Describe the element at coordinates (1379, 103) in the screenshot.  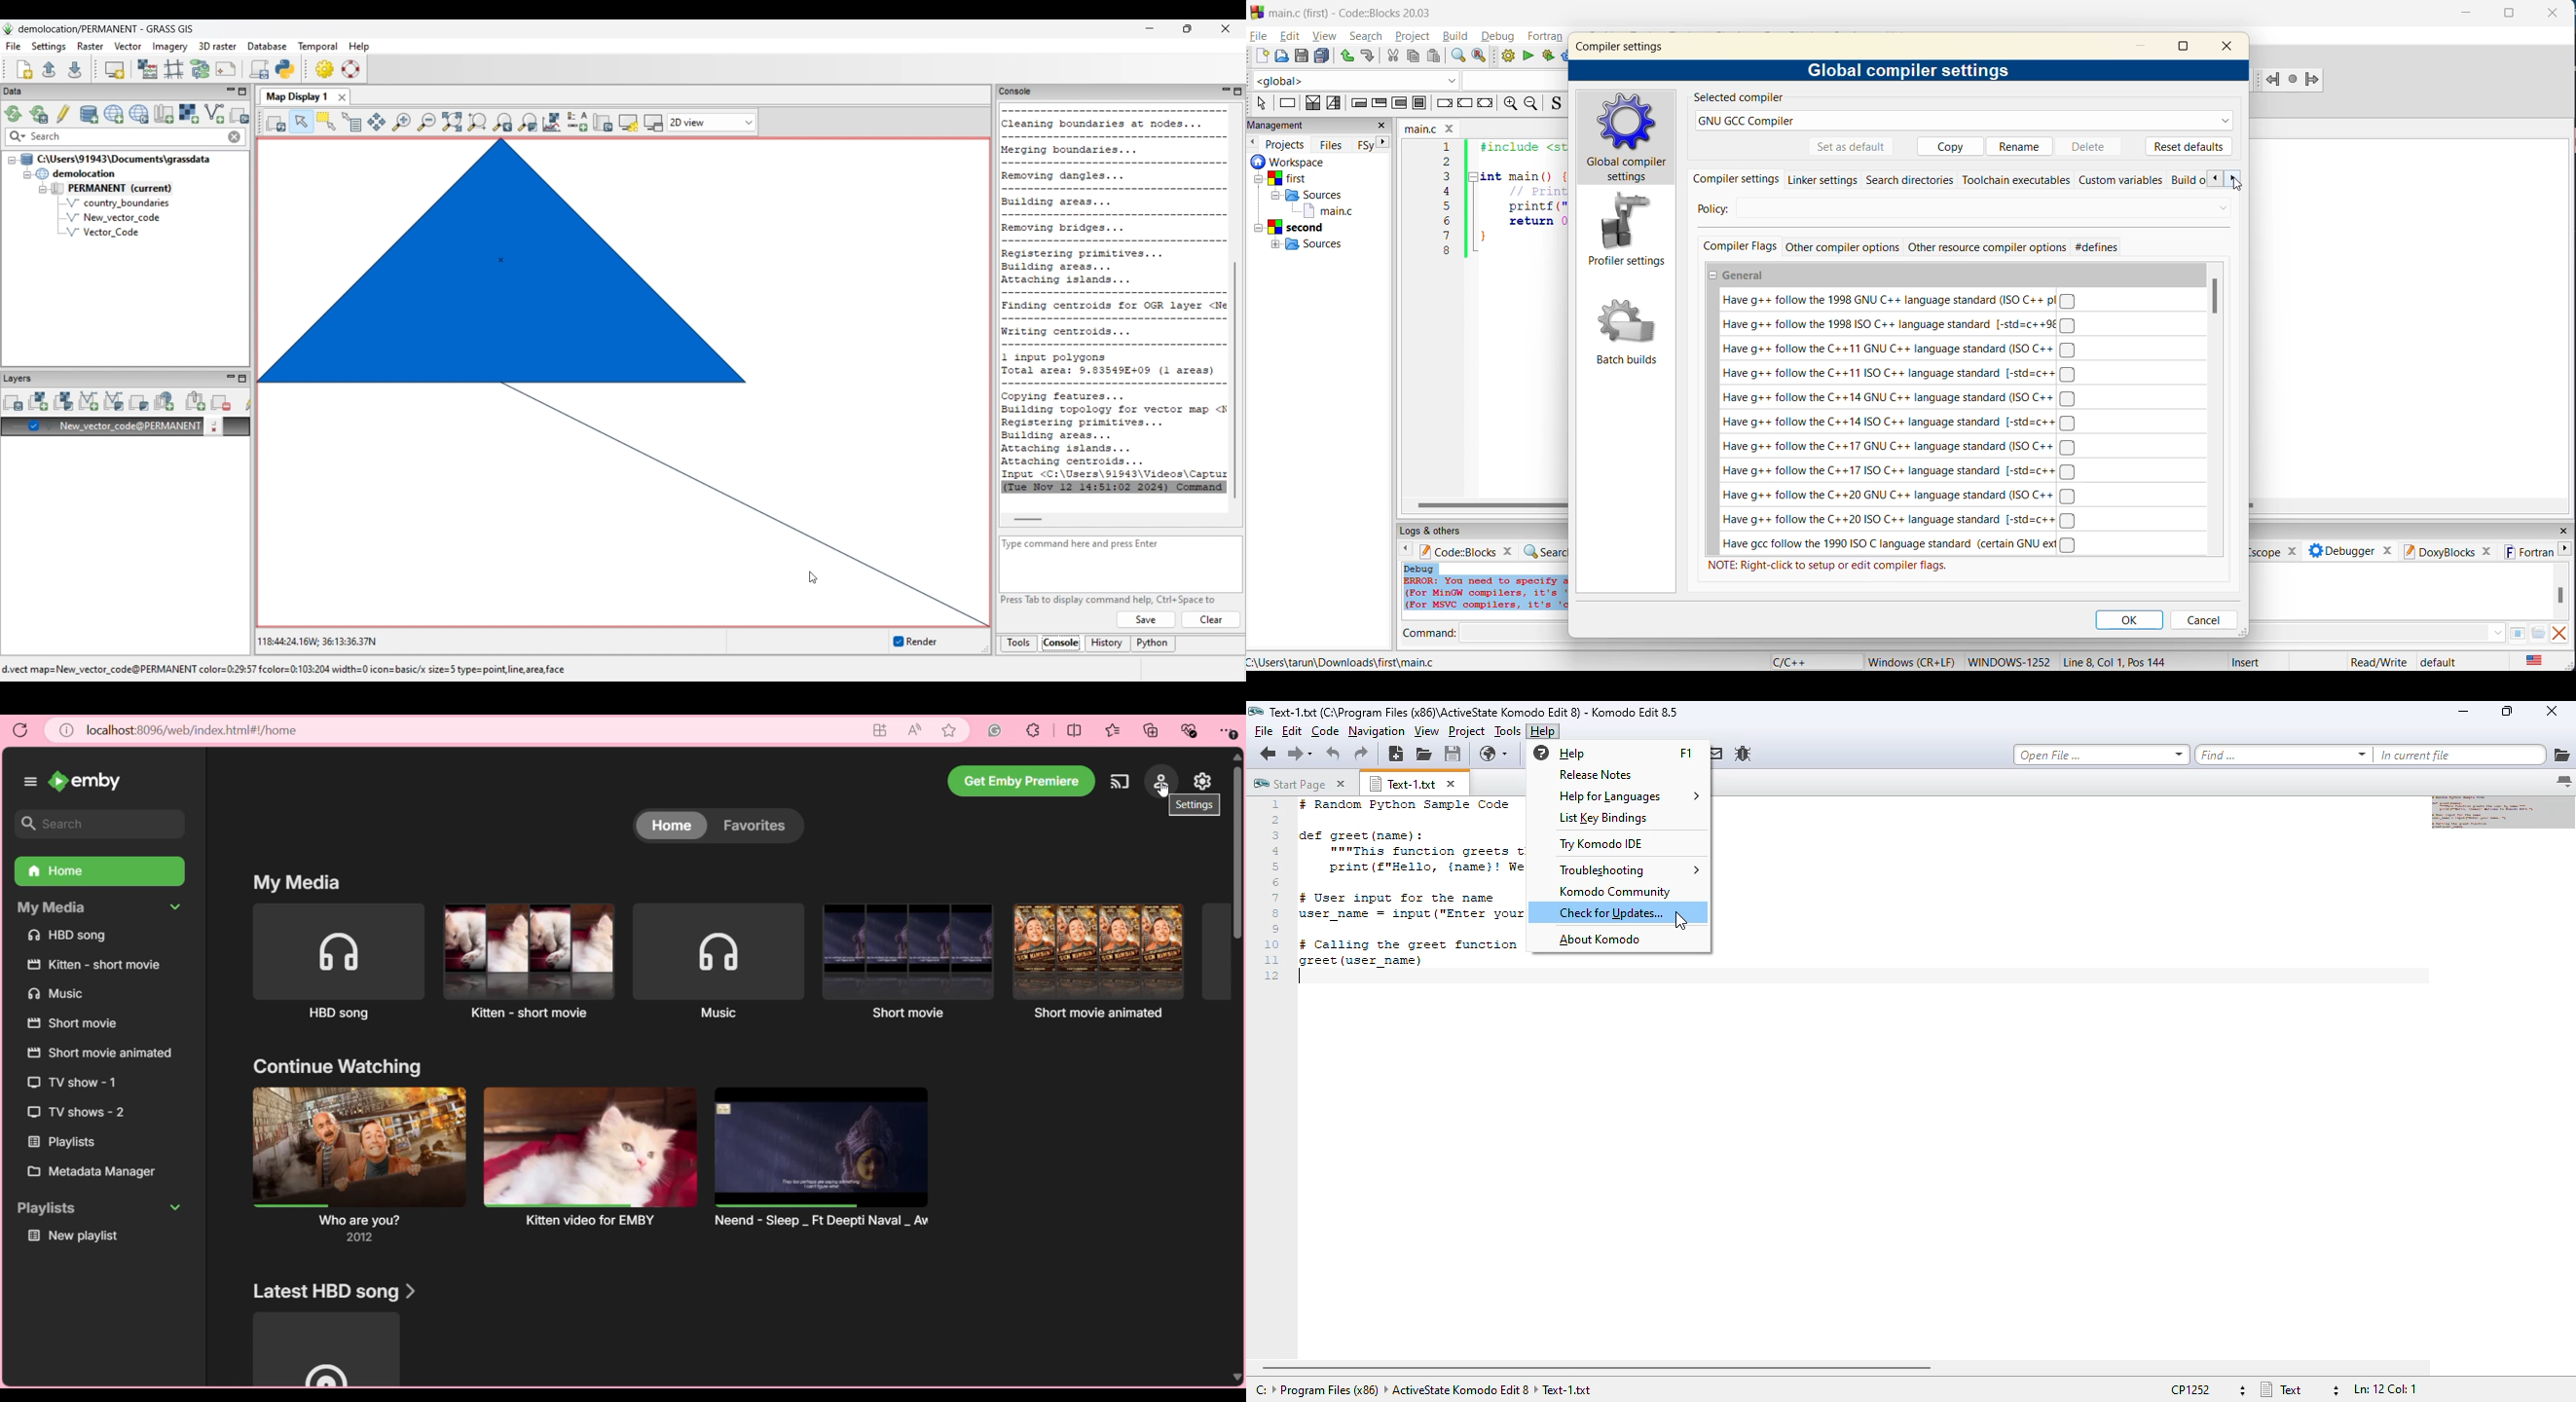
I see `exit condition loop` at that location.